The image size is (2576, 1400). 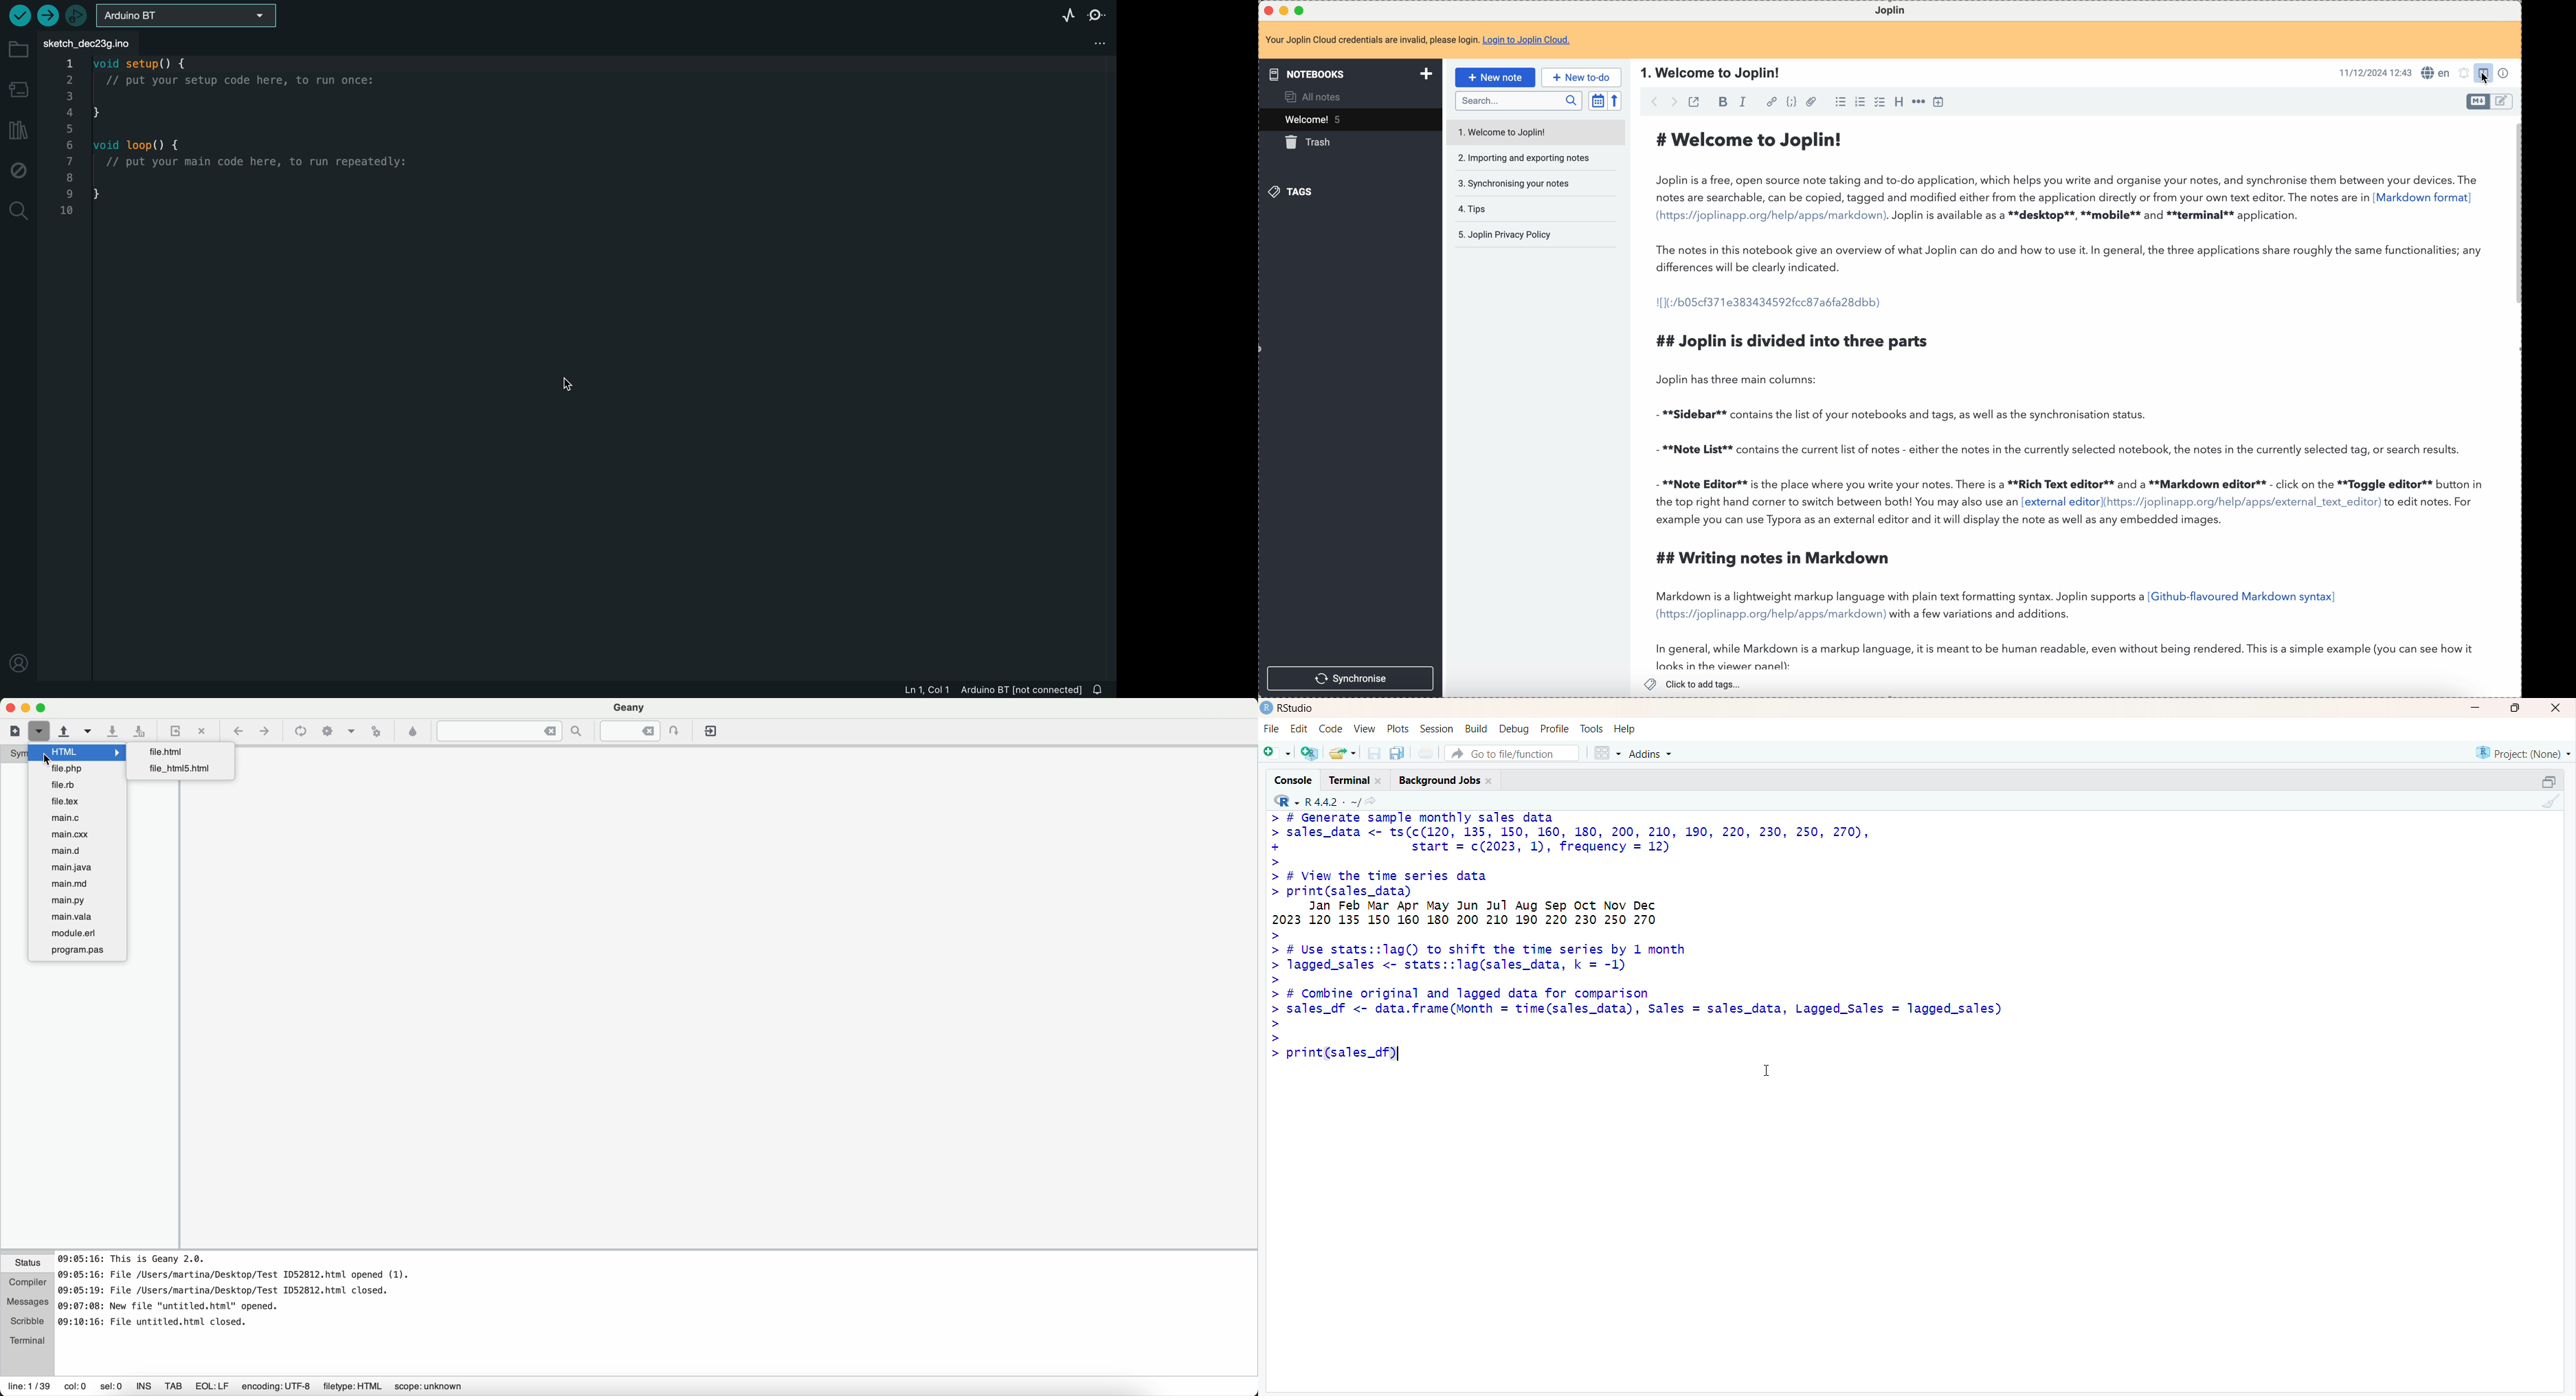 What do you see at coordinates (237, 731) in the screenshot?
I see `navigate back` at bounding box center [237, 731].